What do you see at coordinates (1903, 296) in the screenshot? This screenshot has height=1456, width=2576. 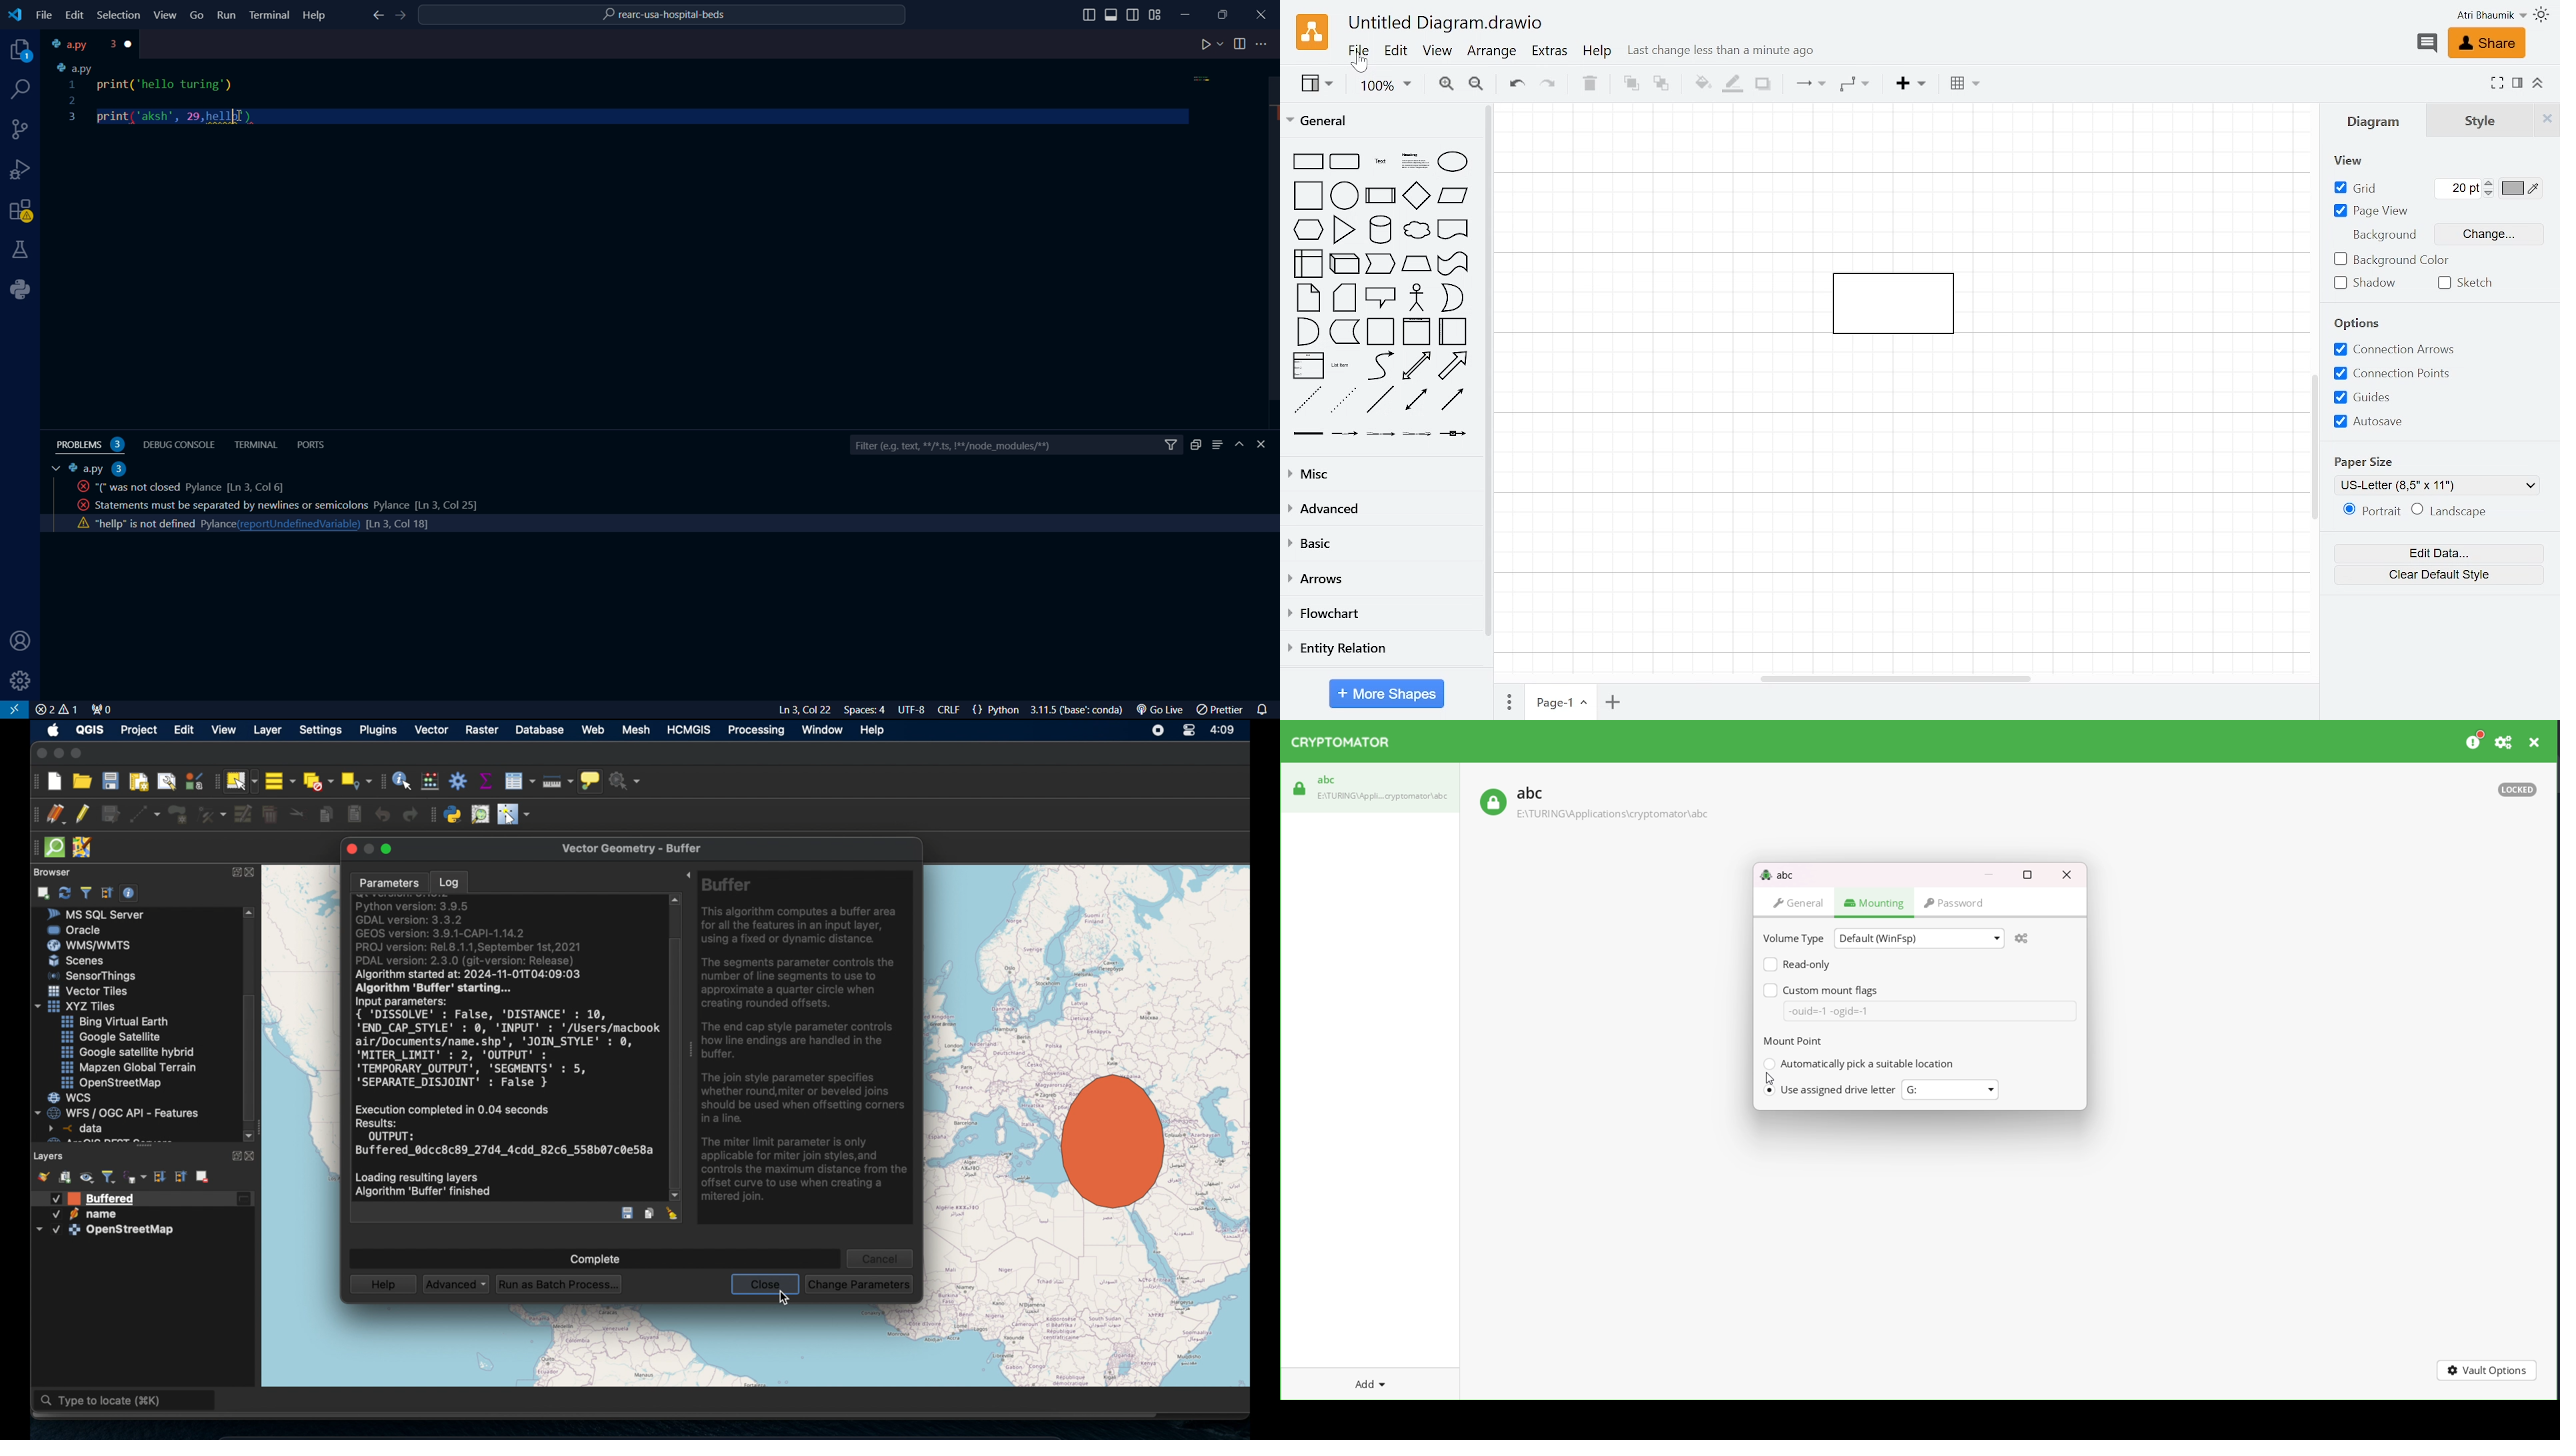 I see `Current diagram` at bounding box center [1903, 296].